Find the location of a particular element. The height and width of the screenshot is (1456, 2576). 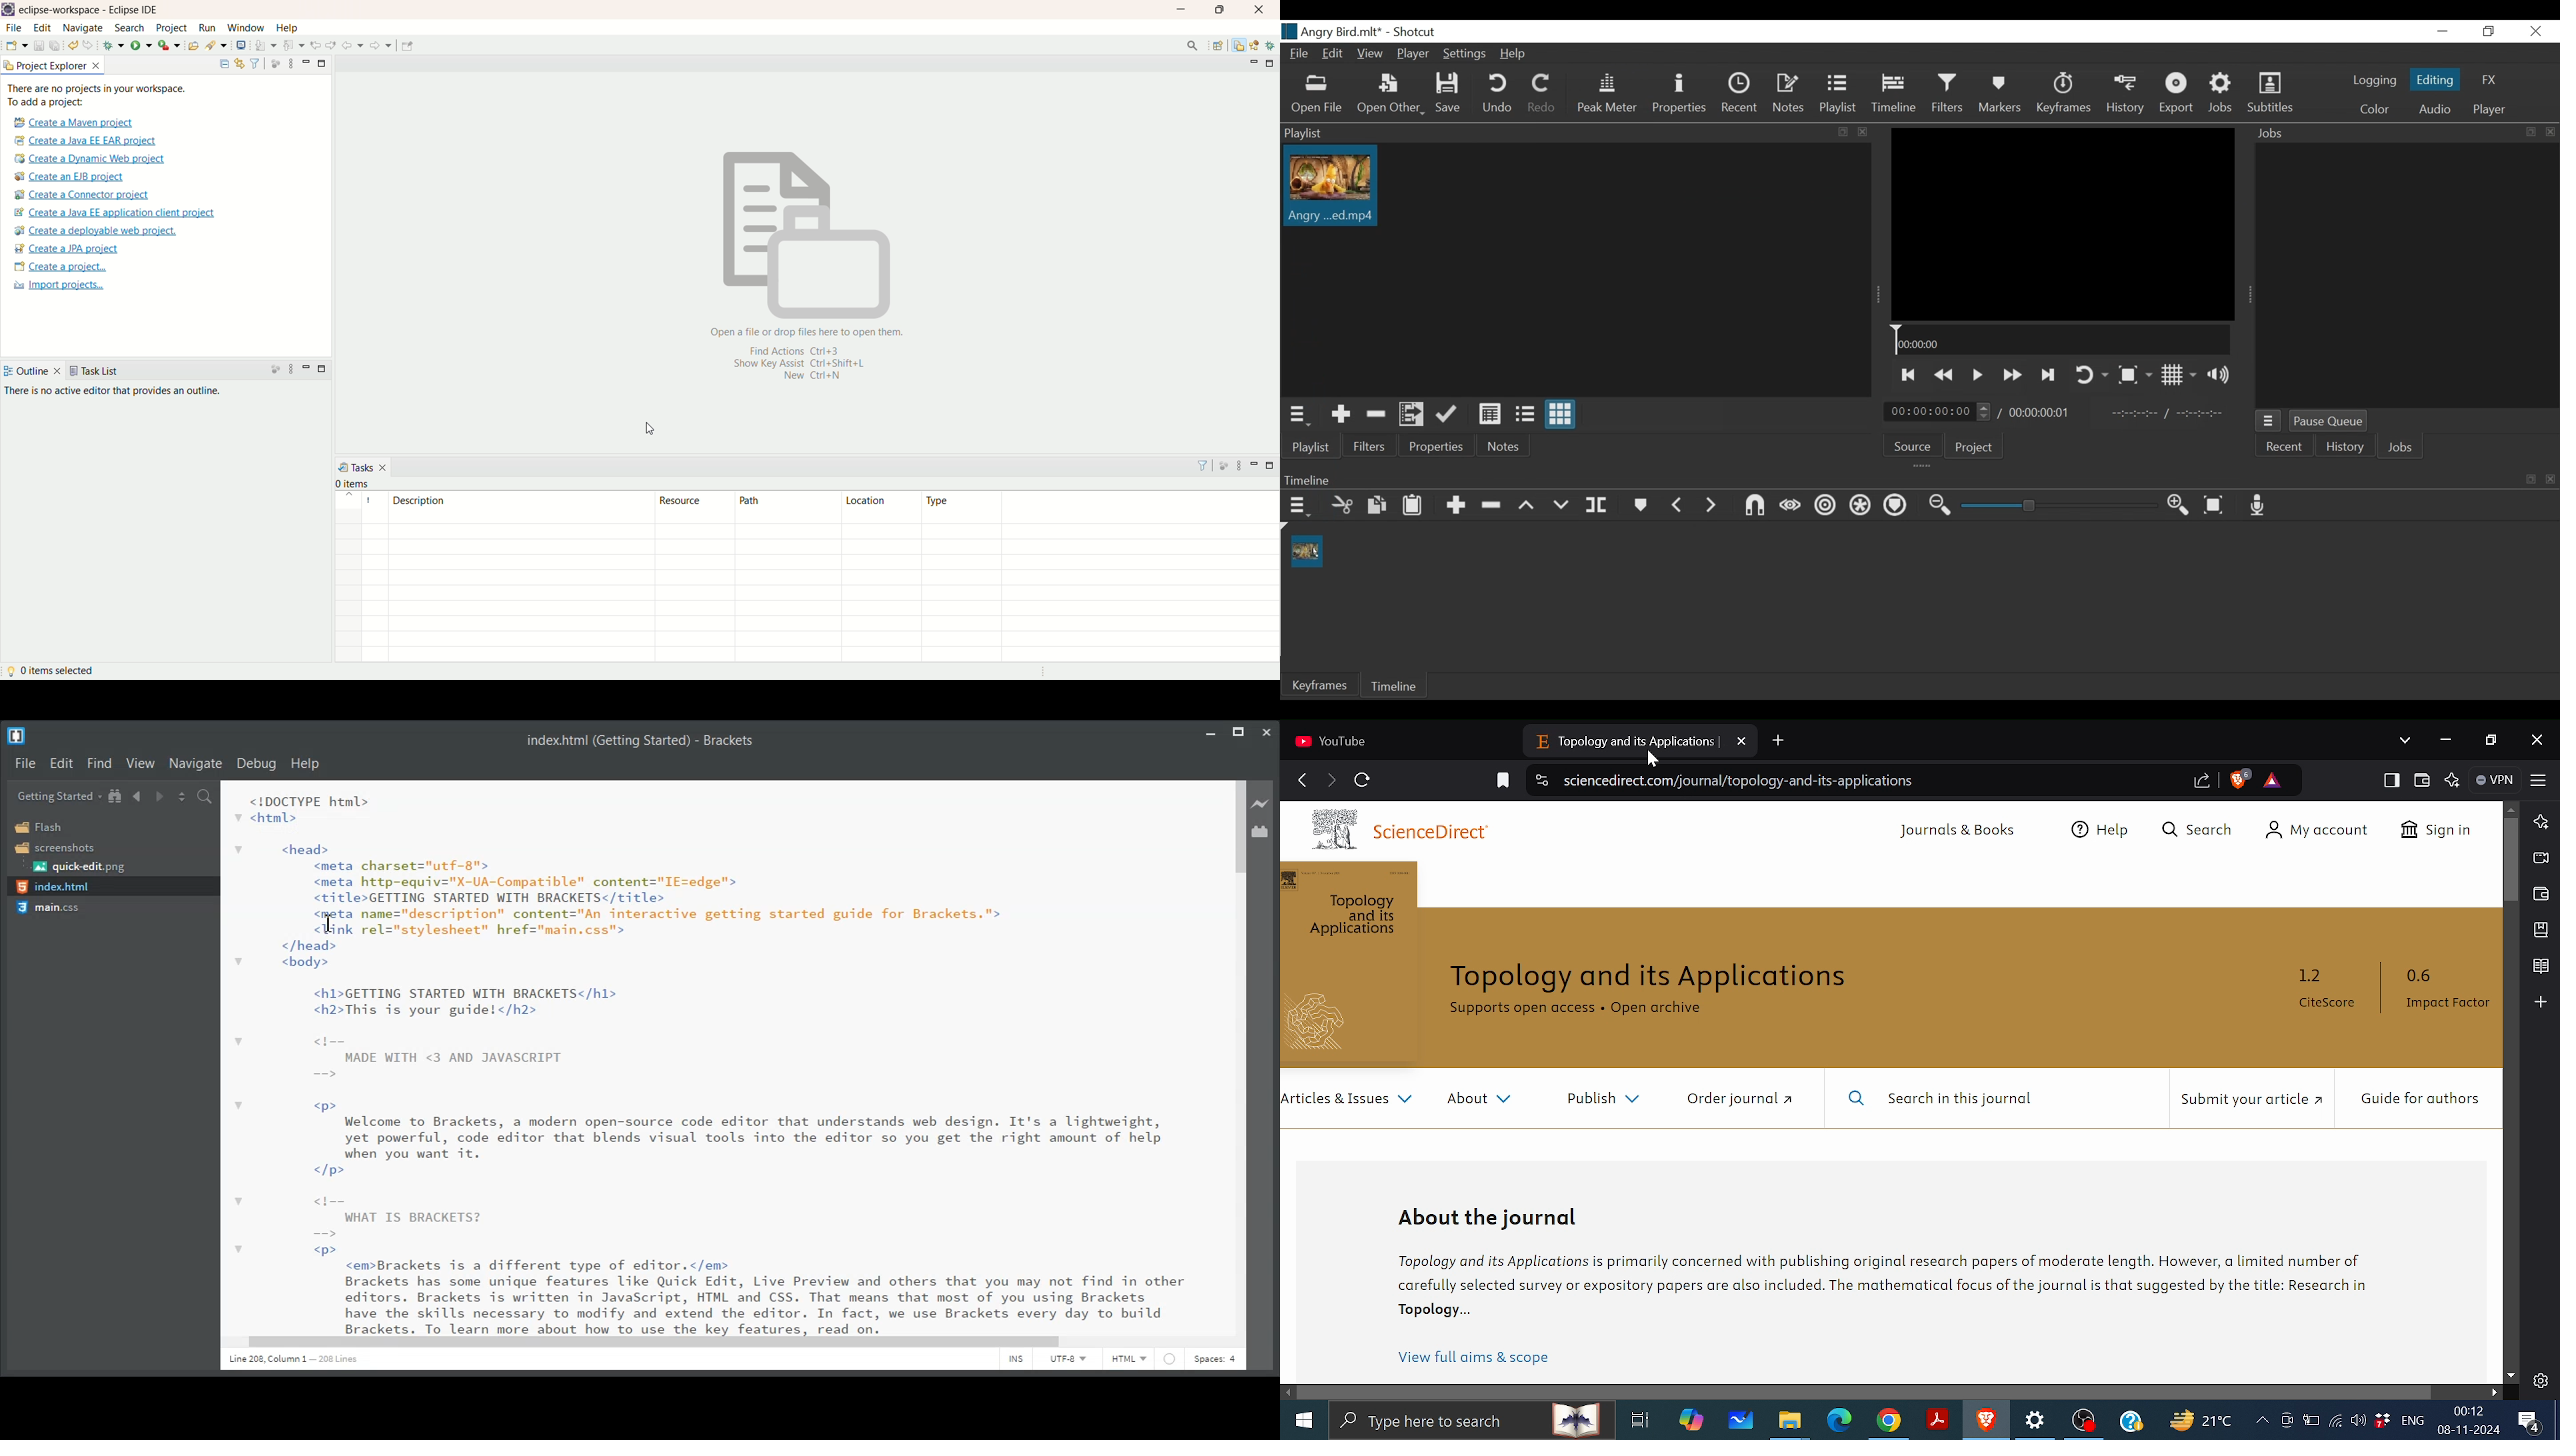

Add to sidebar is located at coordinates (2540, 1001).